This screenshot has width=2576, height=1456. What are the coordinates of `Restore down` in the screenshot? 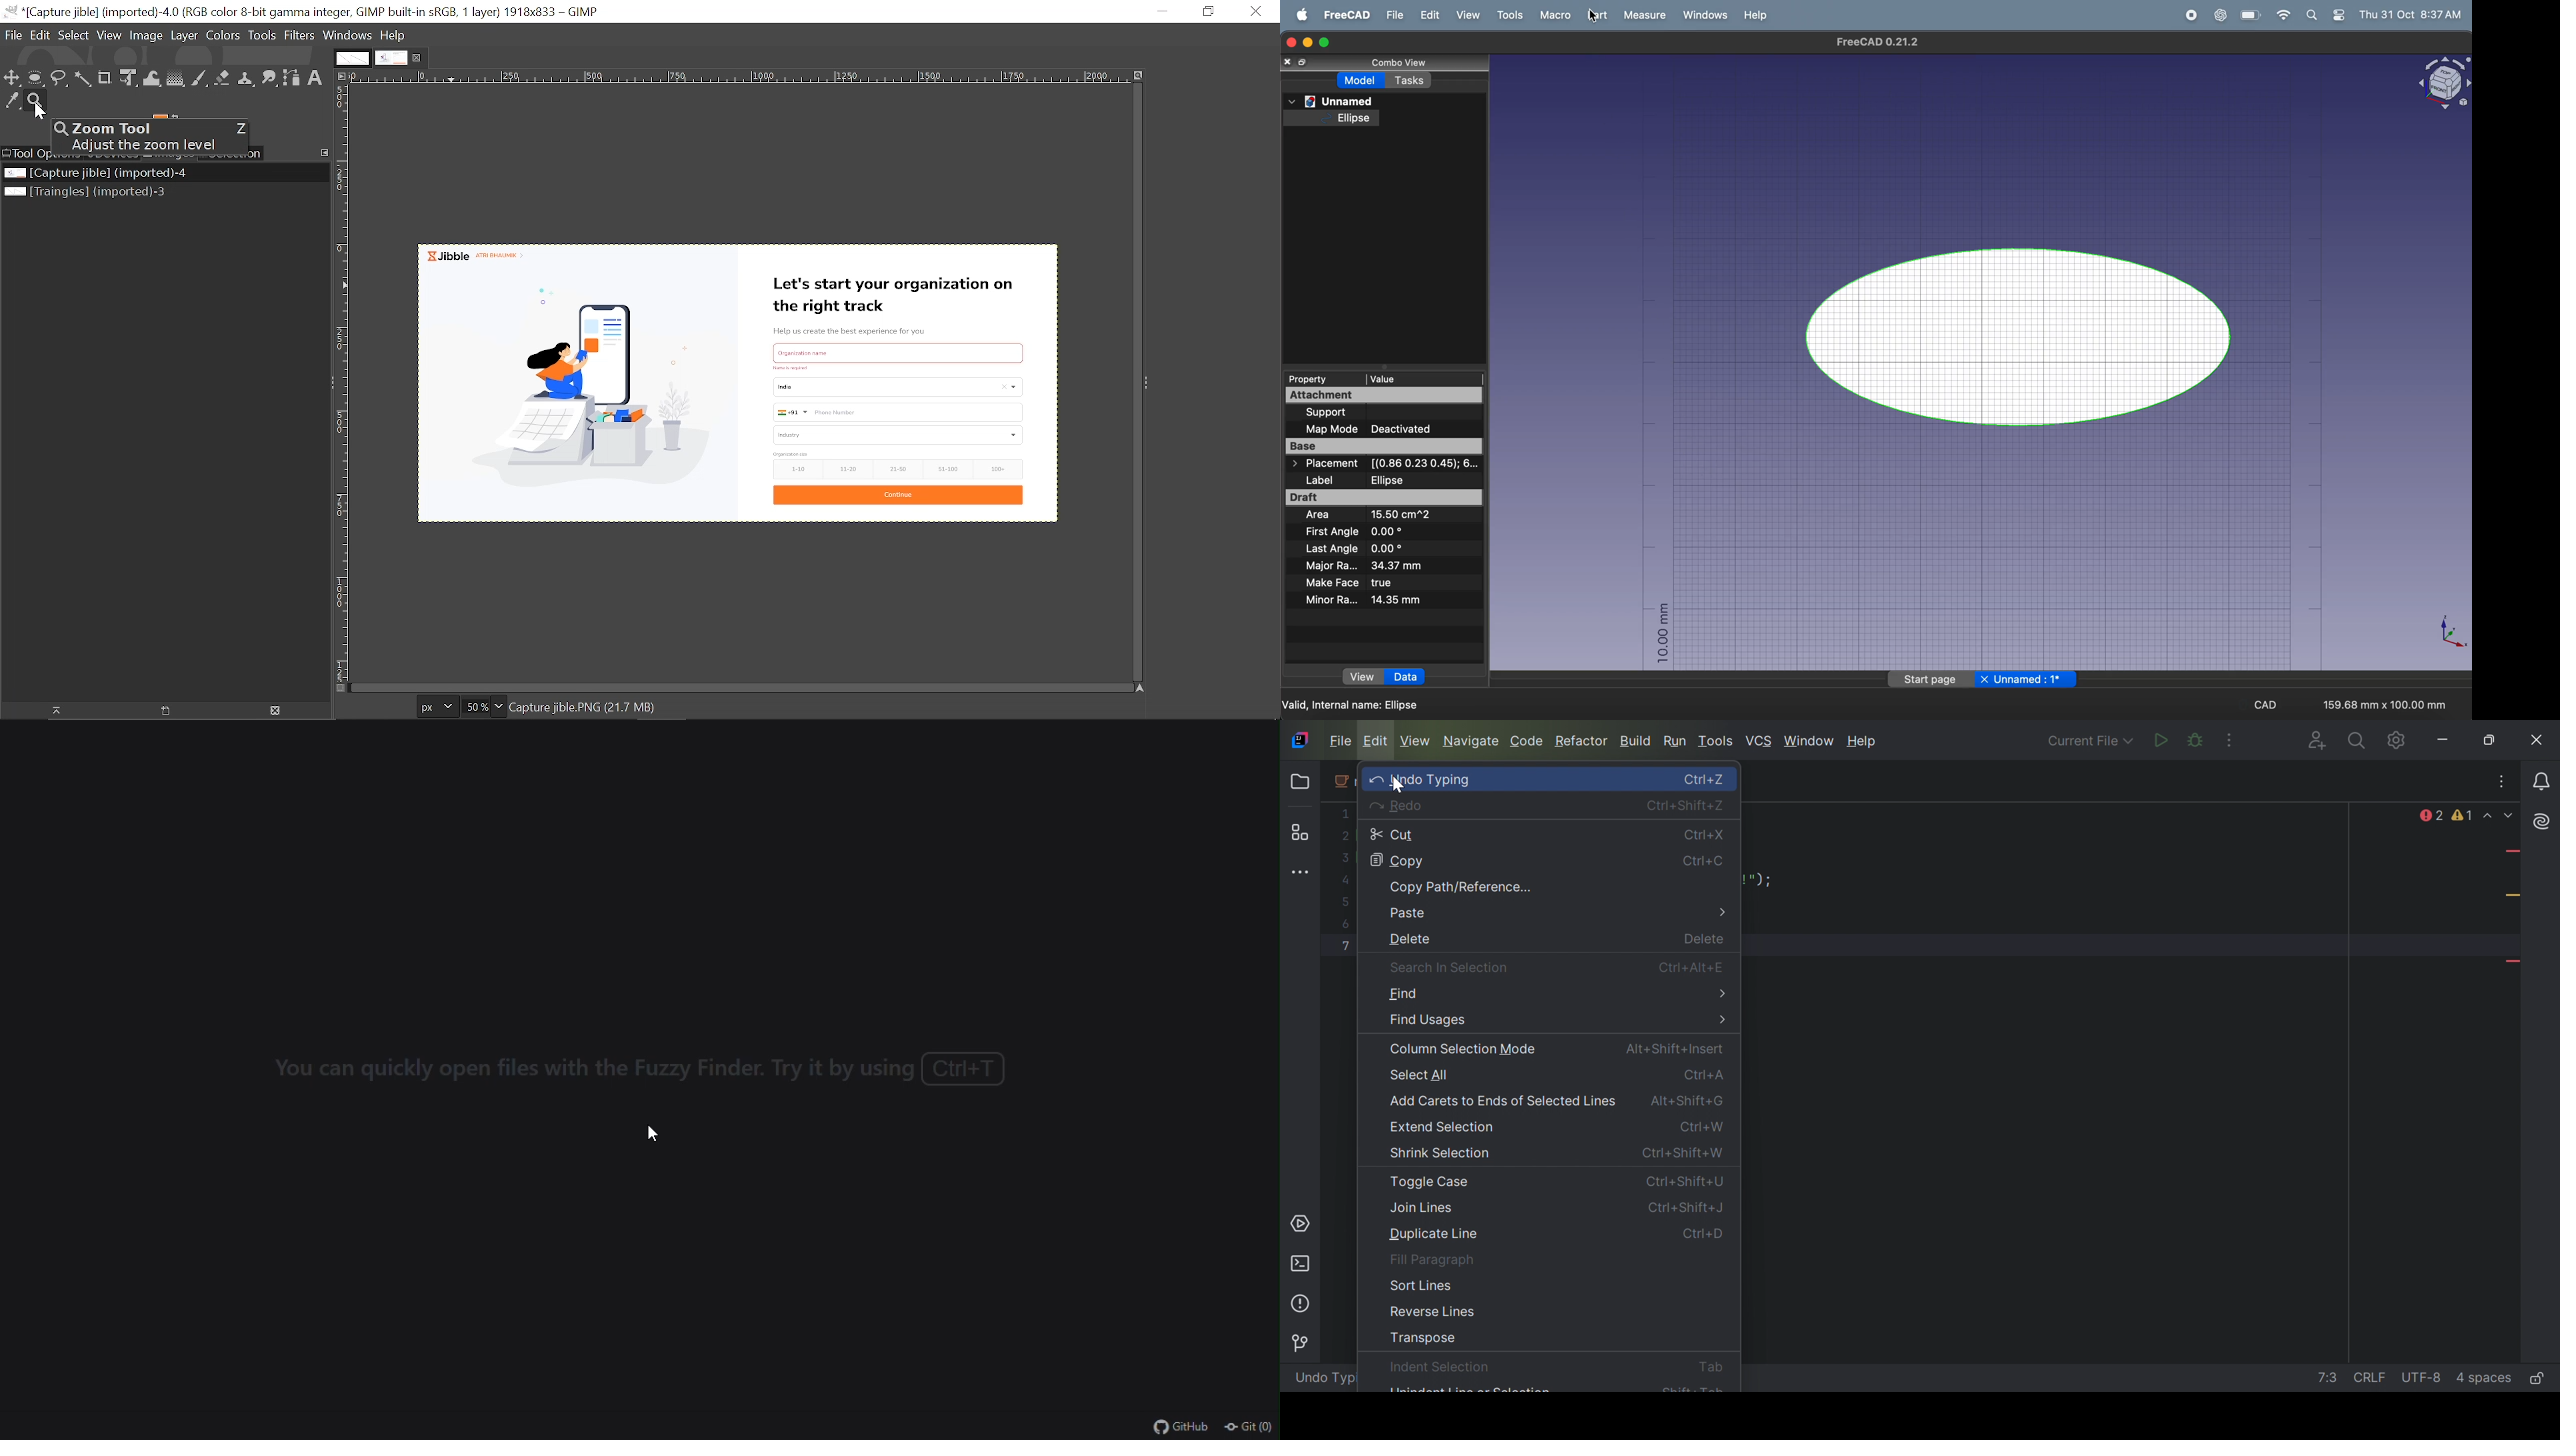 It's located at (1207, 12).